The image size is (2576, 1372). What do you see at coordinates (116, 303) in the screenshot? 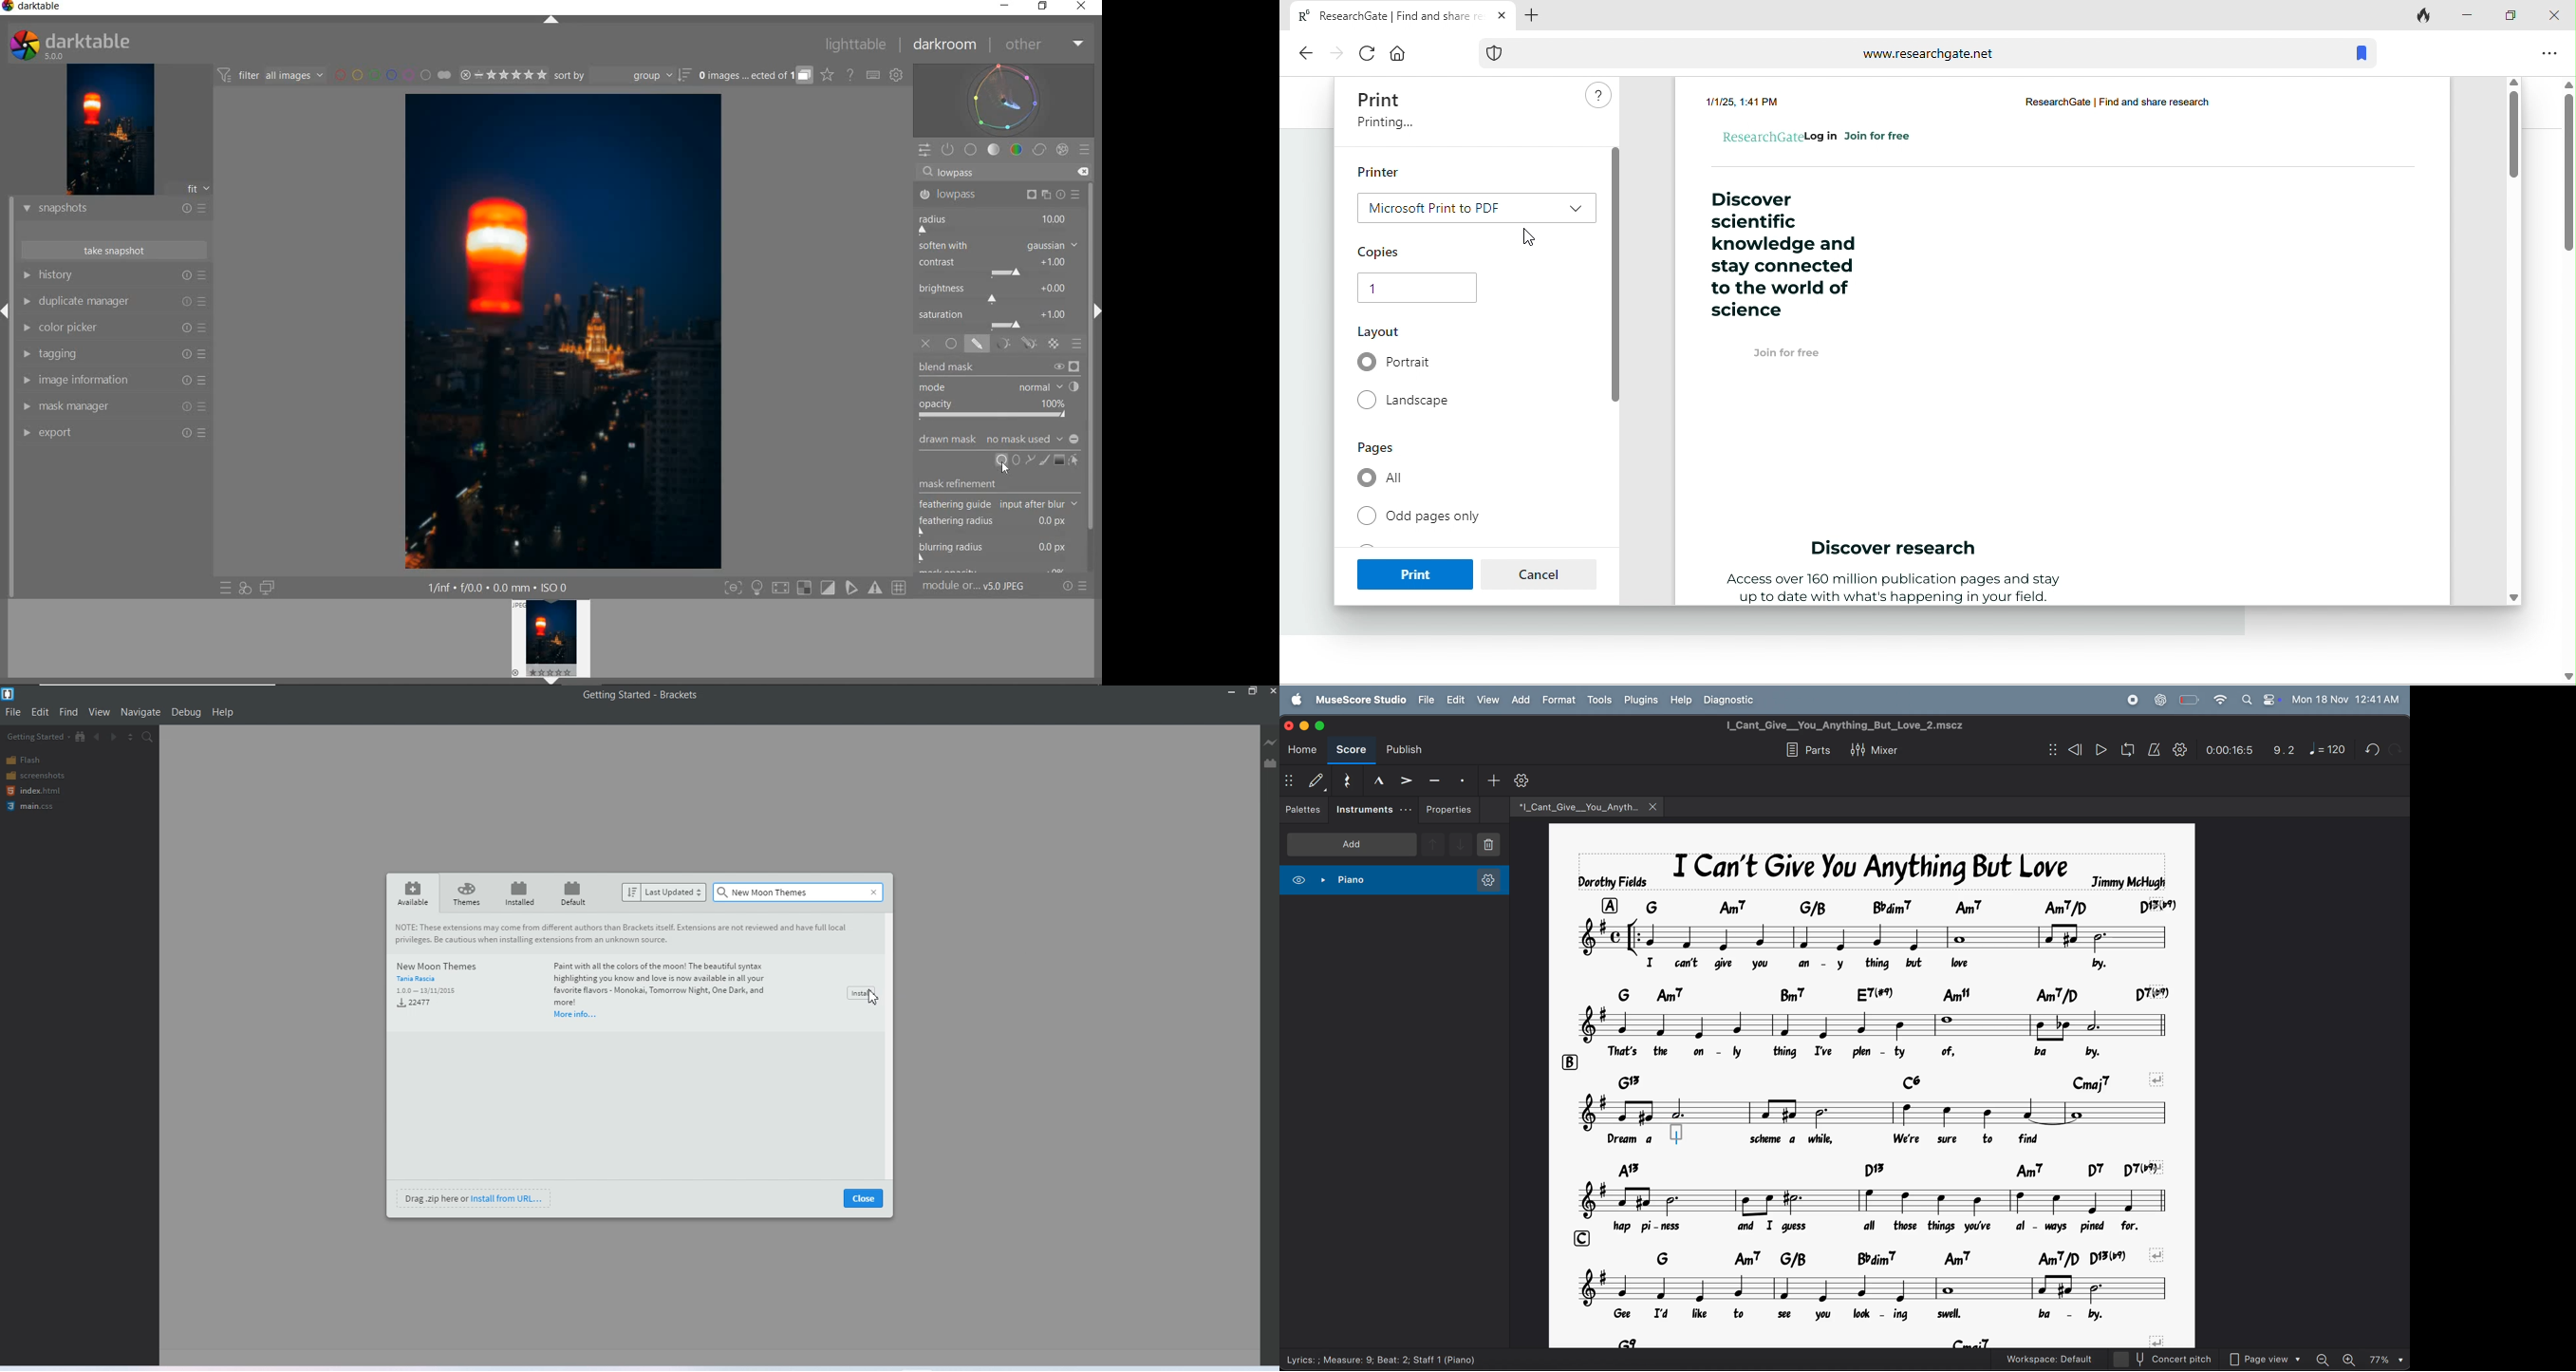
I see `DUPLICATE MANAGER` at bounding box center [116, 303].